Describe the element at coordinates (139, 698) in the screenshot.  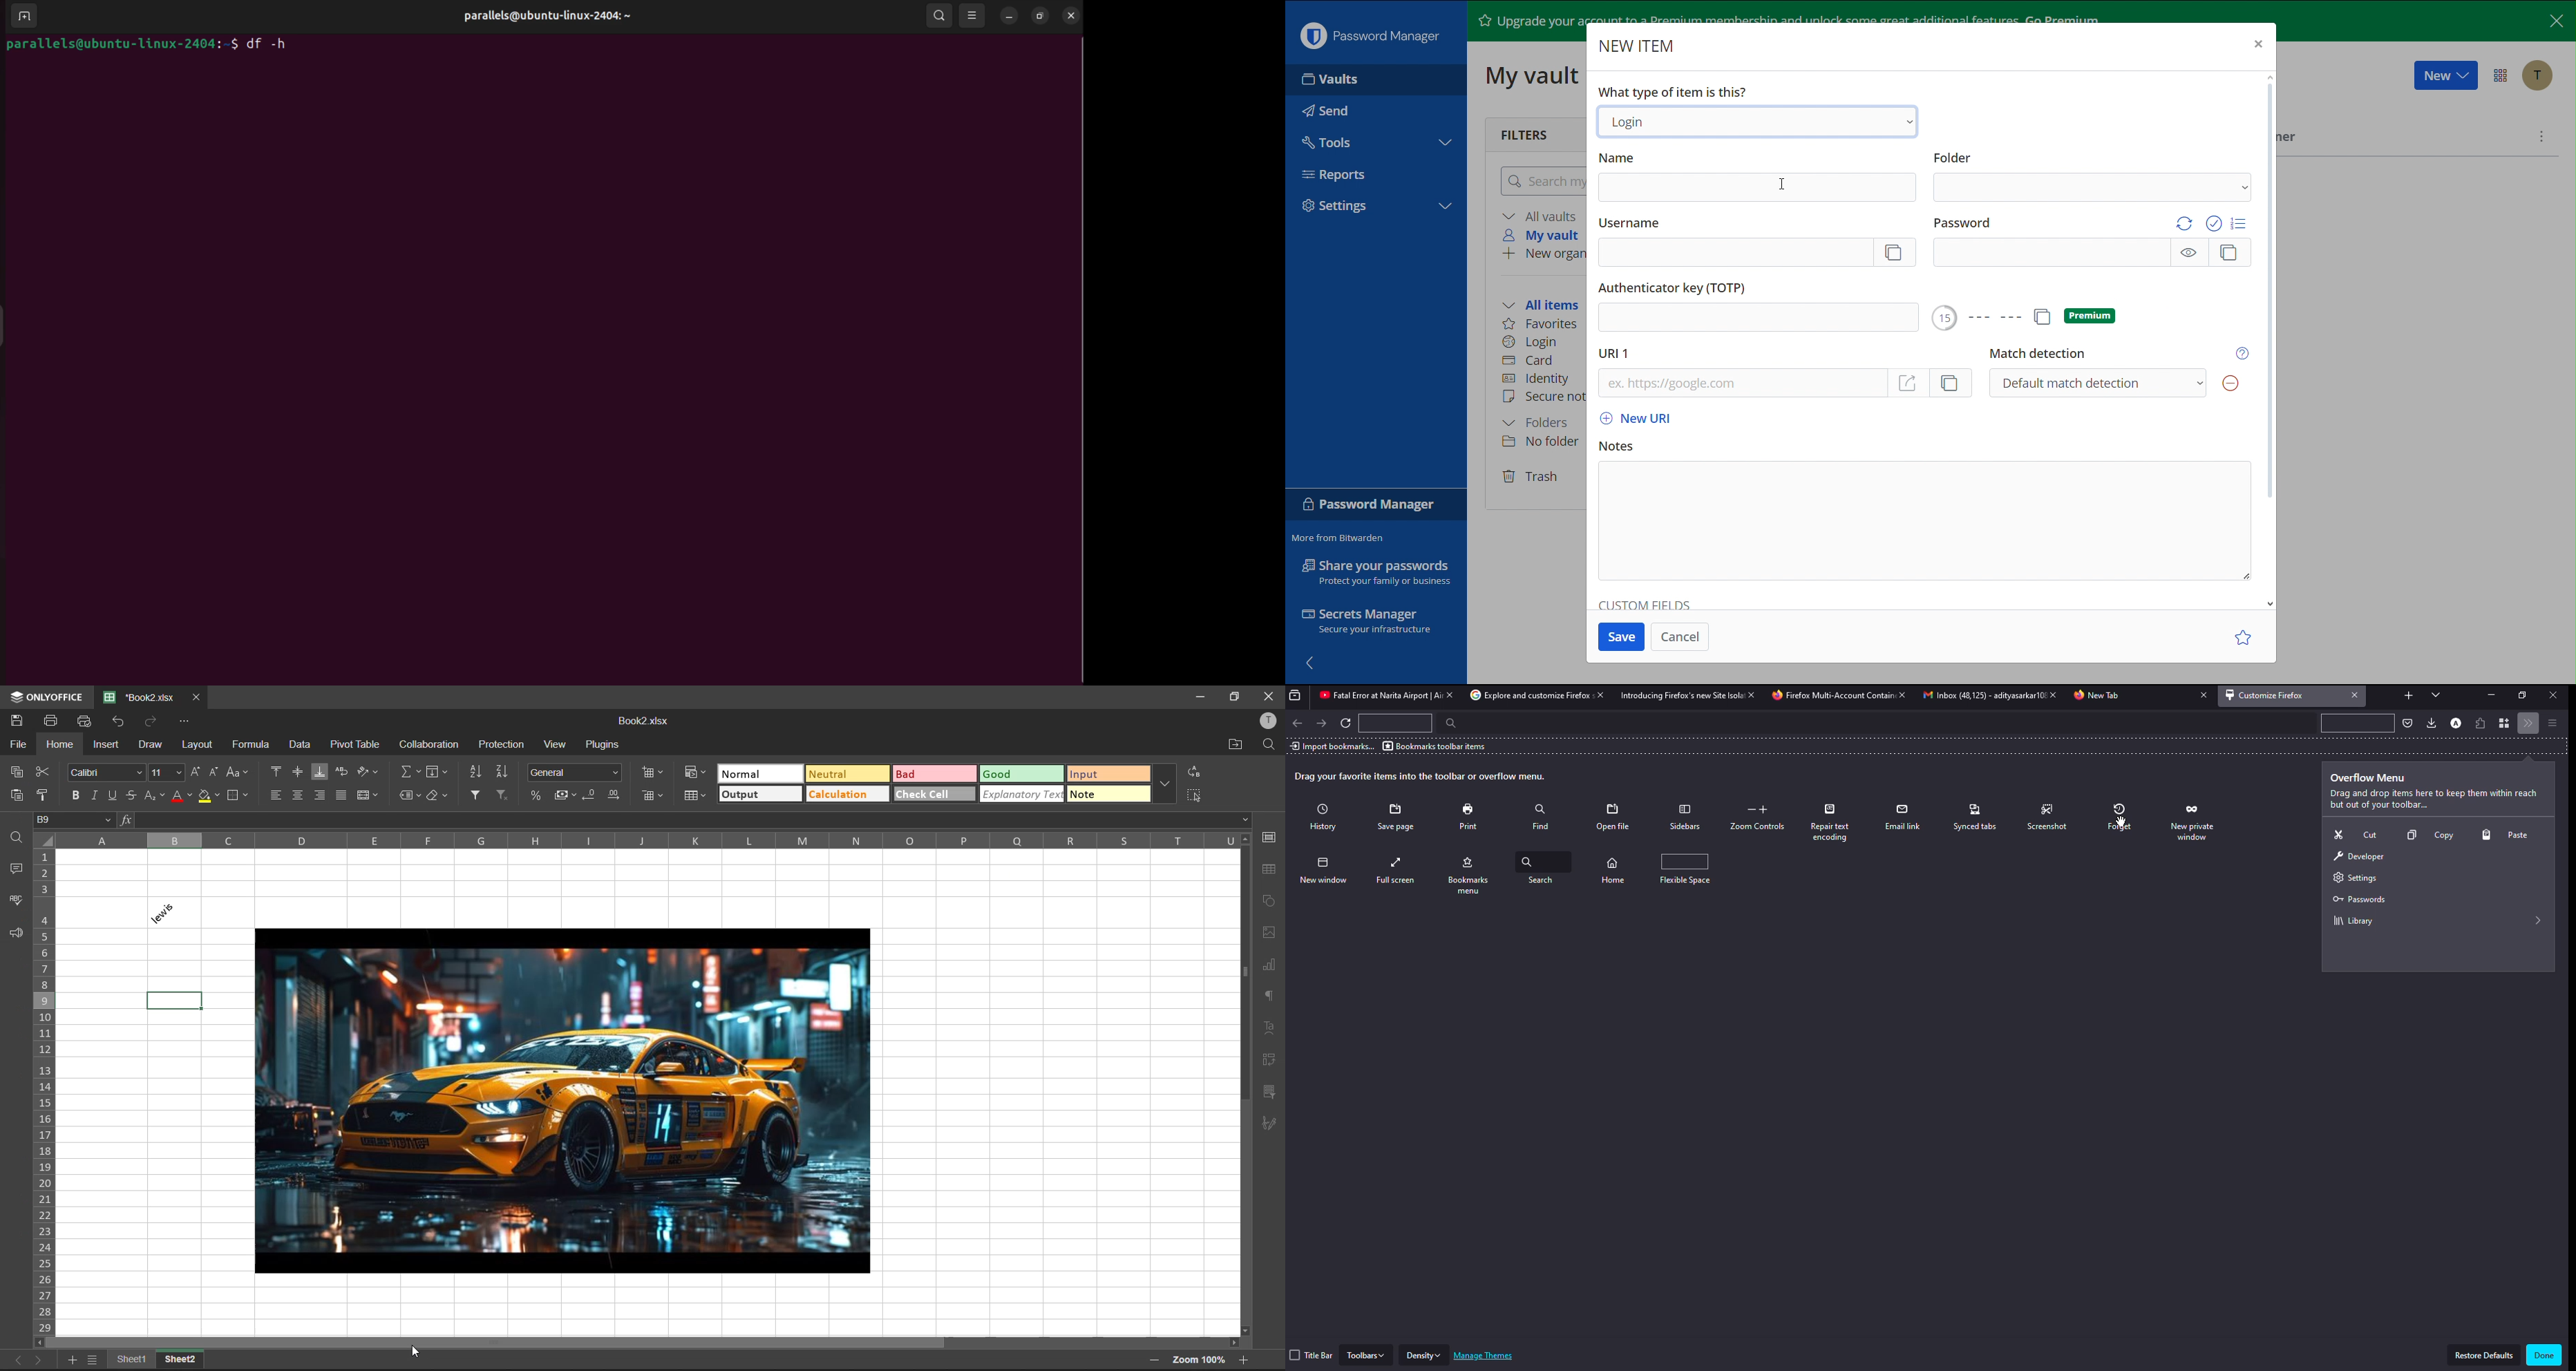
I see `file name` at that location.